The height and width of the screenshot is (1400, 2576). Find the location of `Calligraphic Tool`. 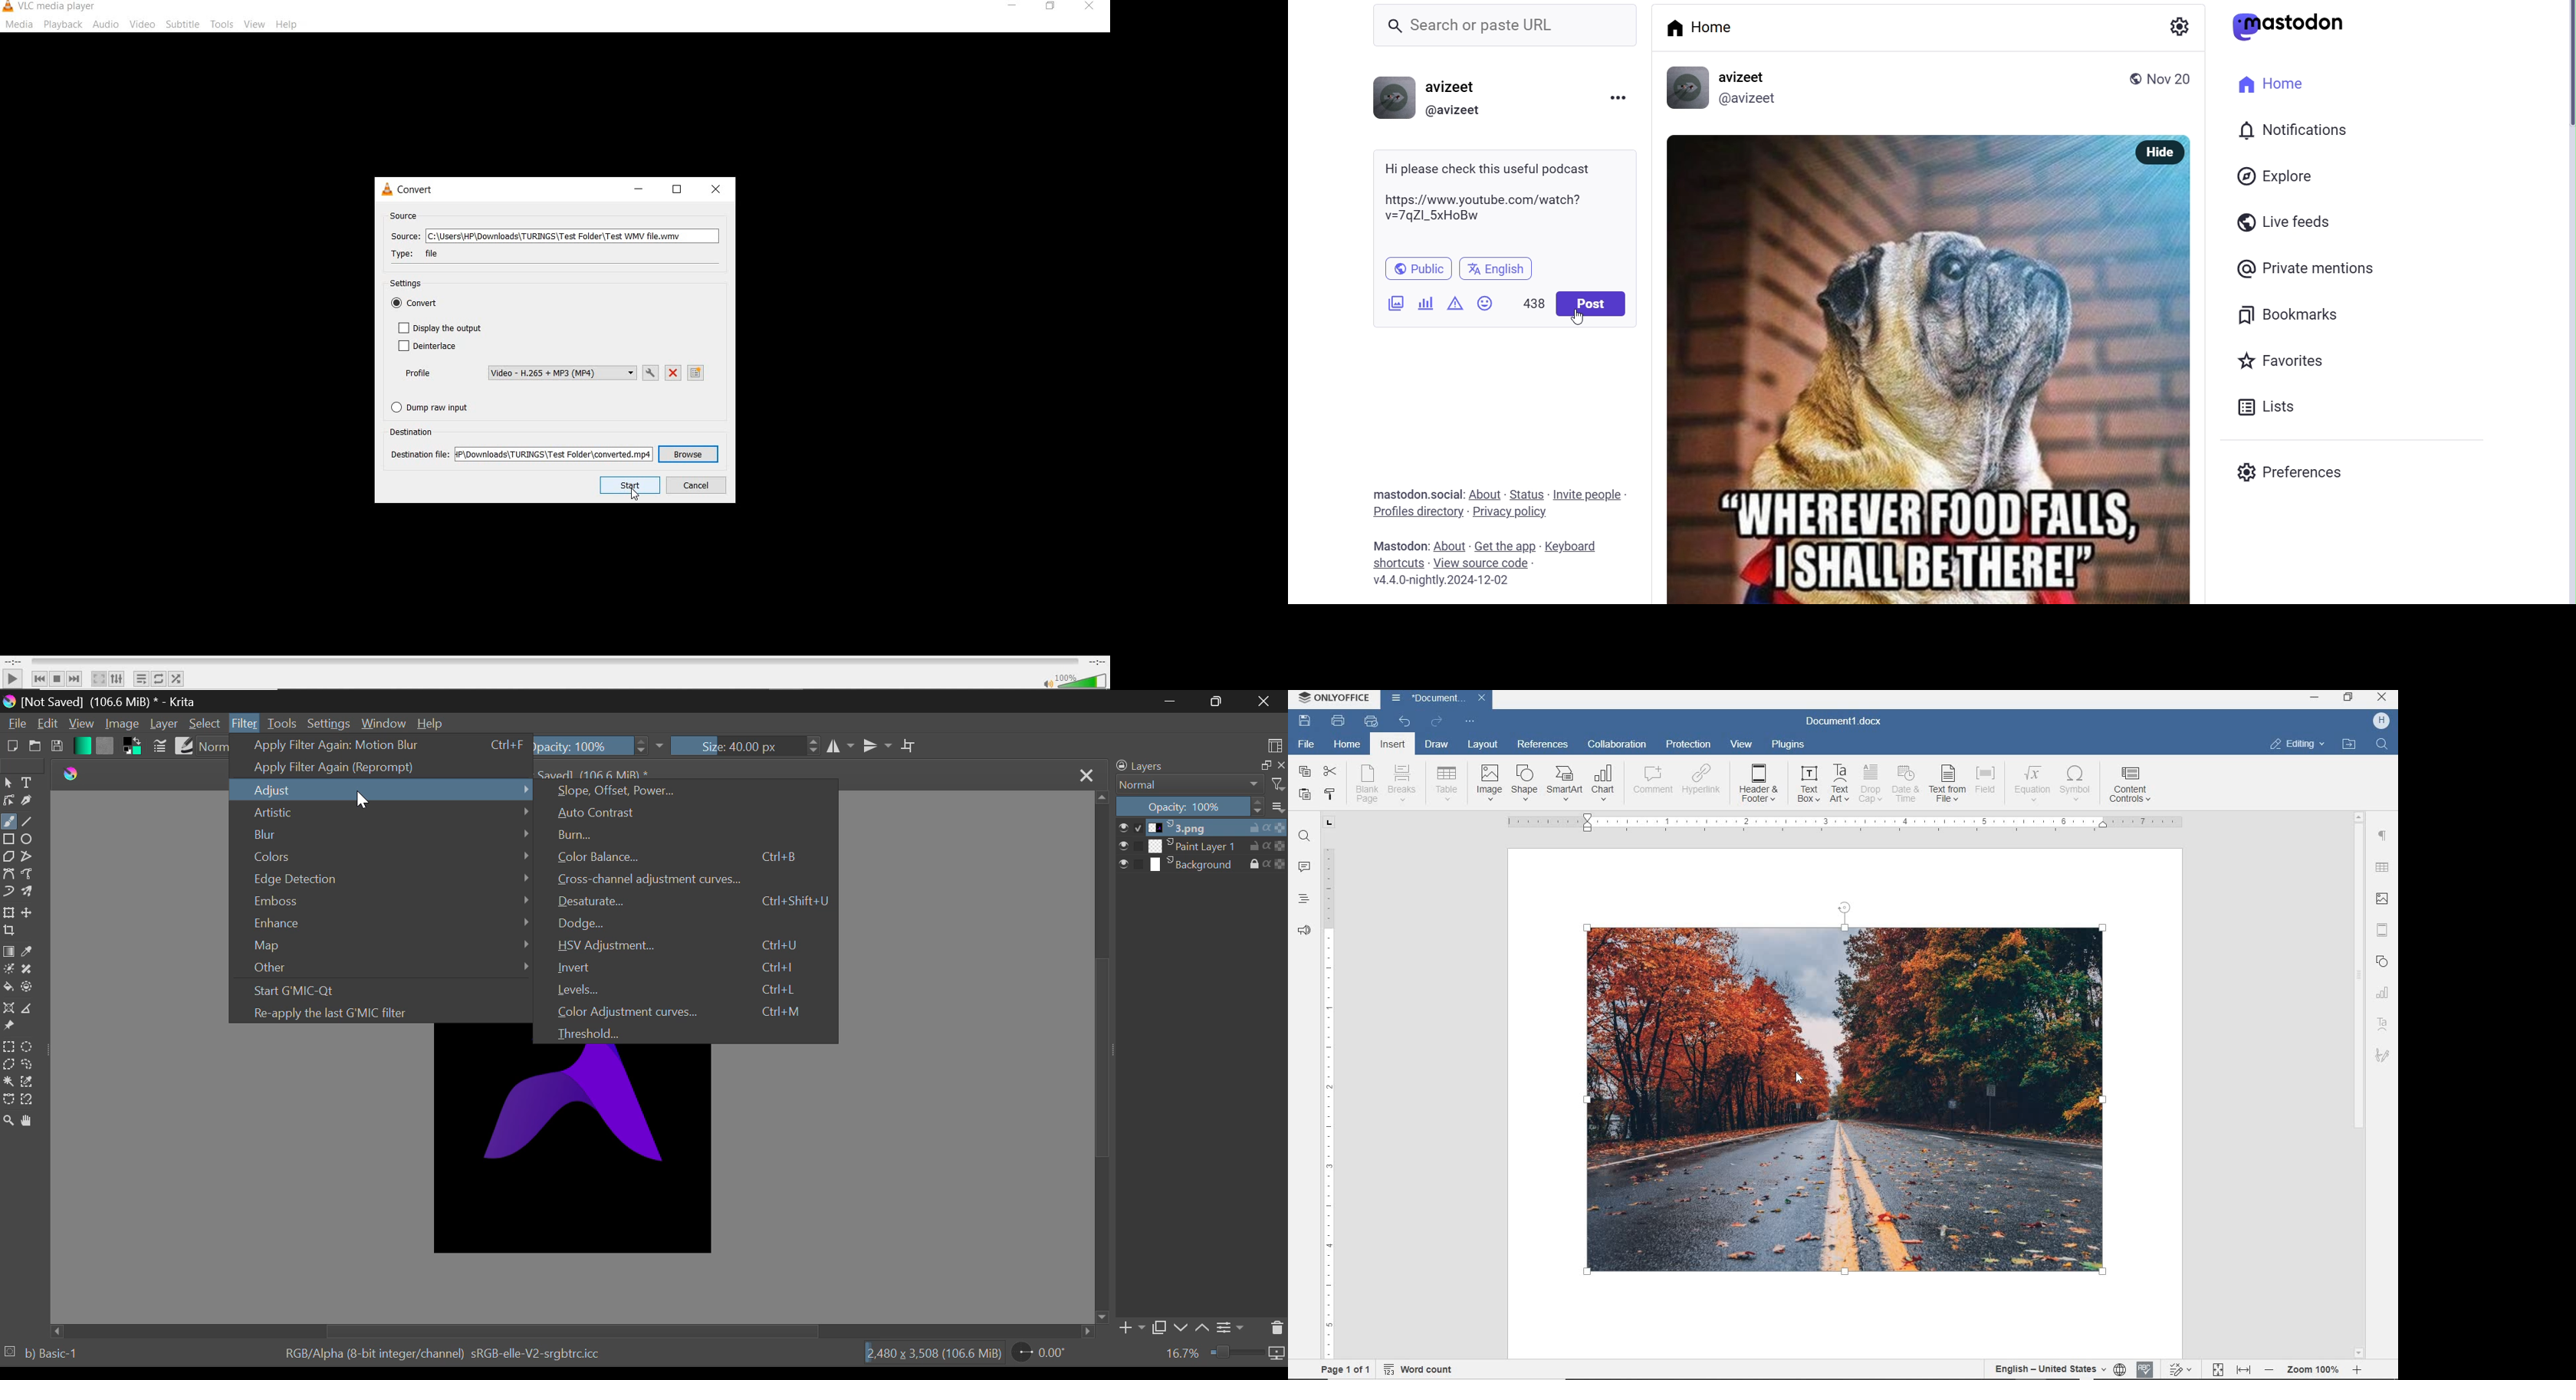

Calligraphic Tool is located at coordinates (28, 802).